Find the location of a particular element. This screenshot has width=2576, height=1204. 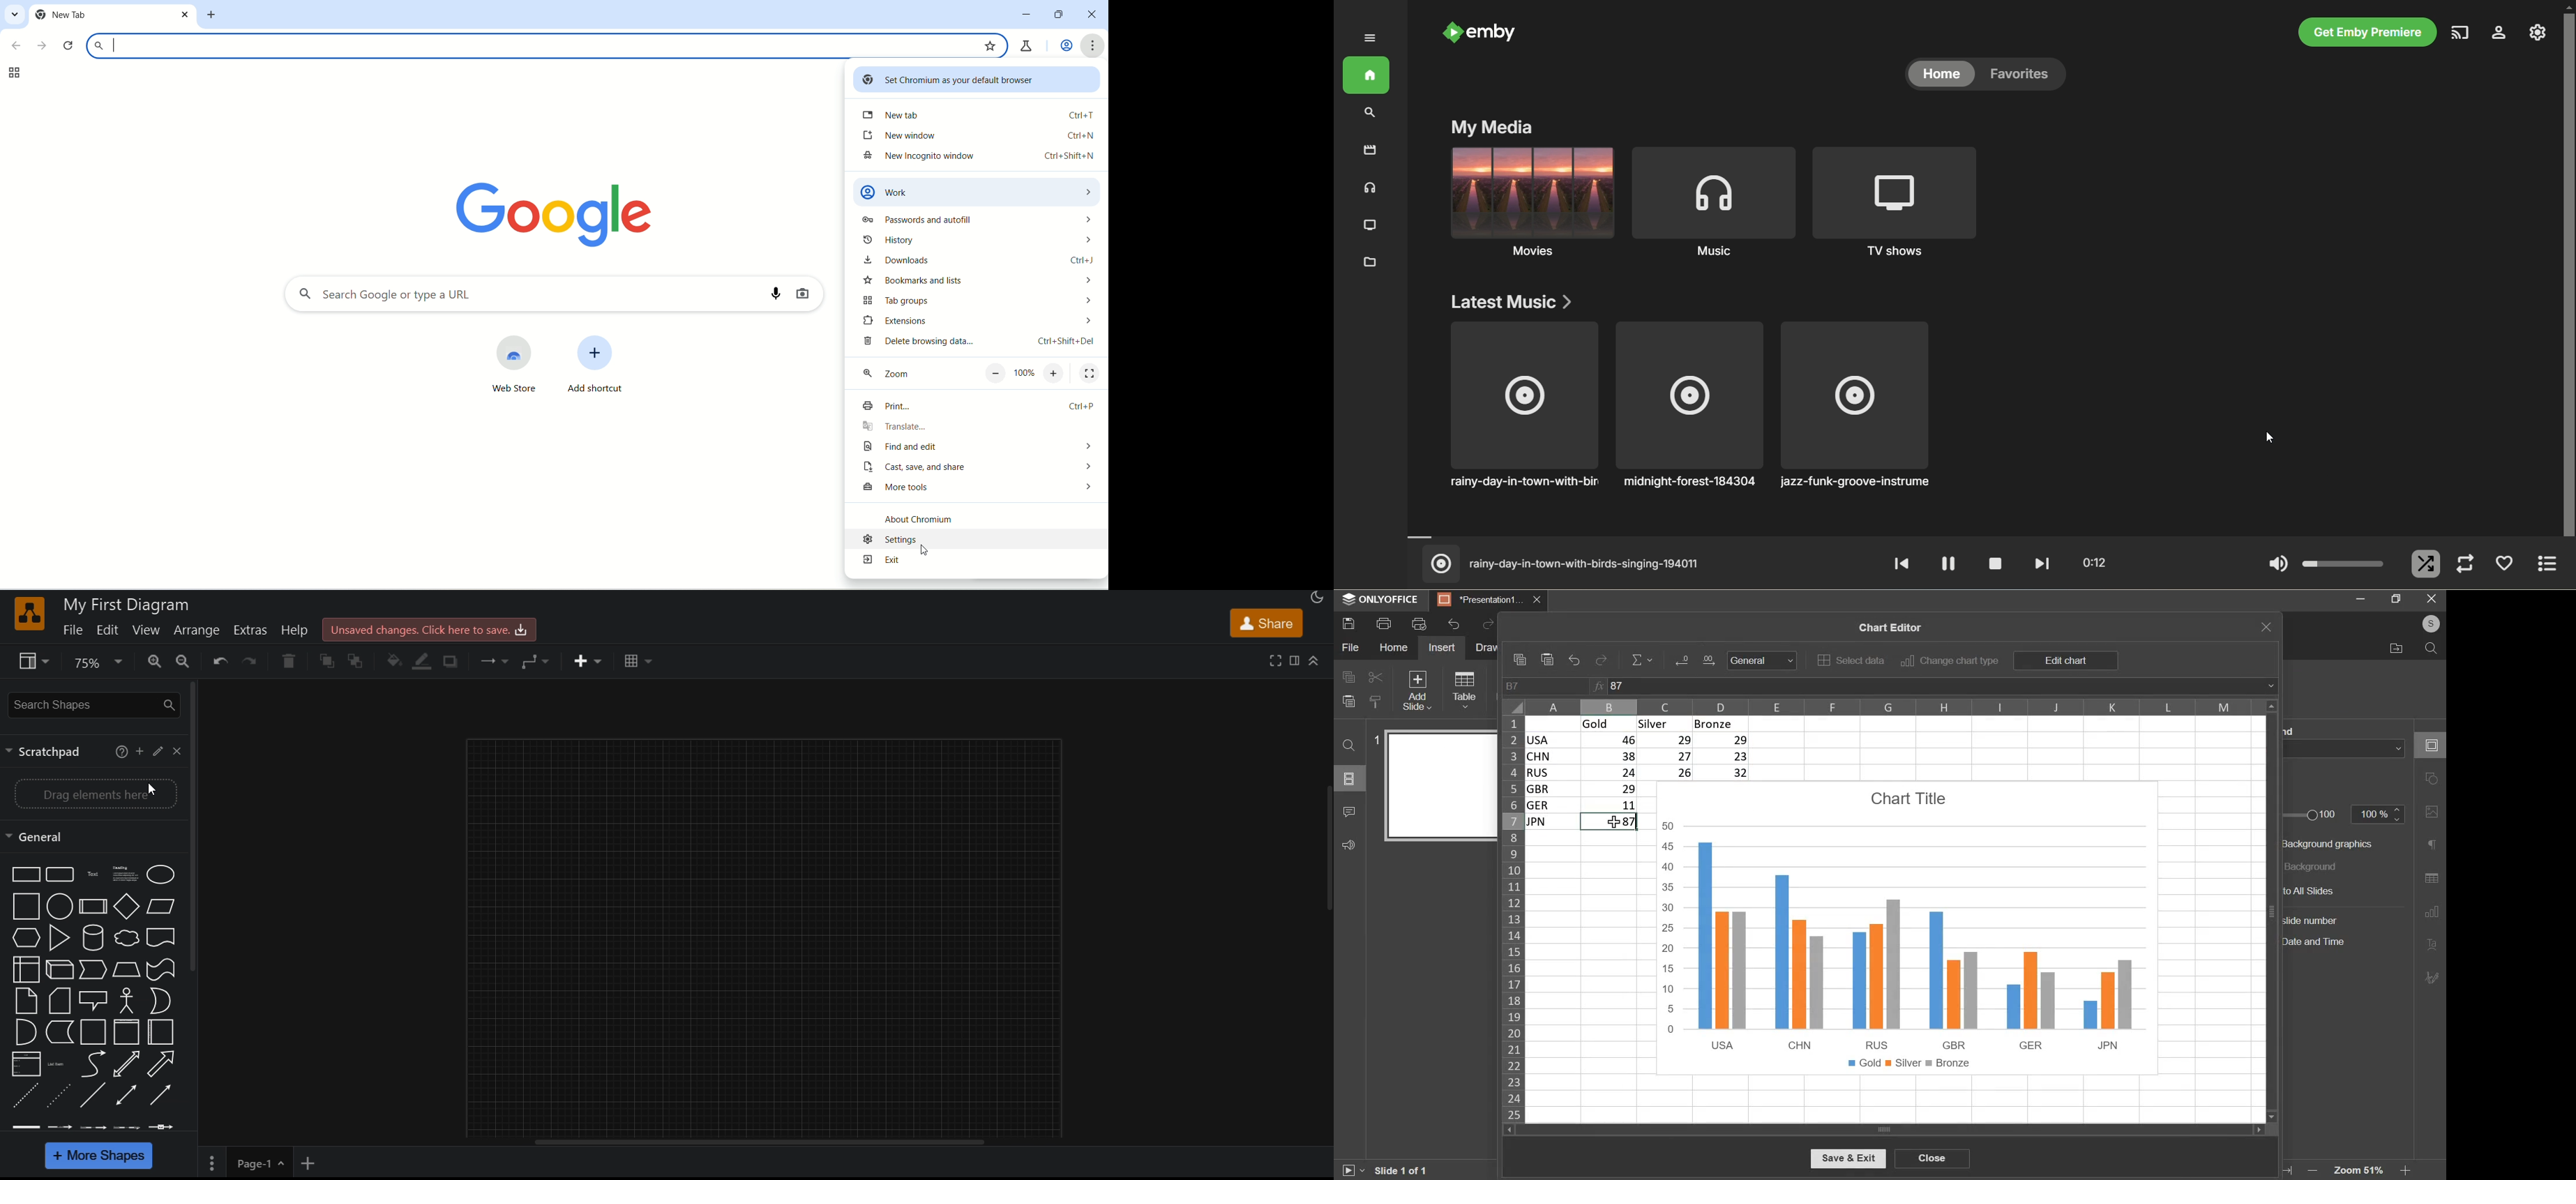

38 is located at coordinates (1610, 757).